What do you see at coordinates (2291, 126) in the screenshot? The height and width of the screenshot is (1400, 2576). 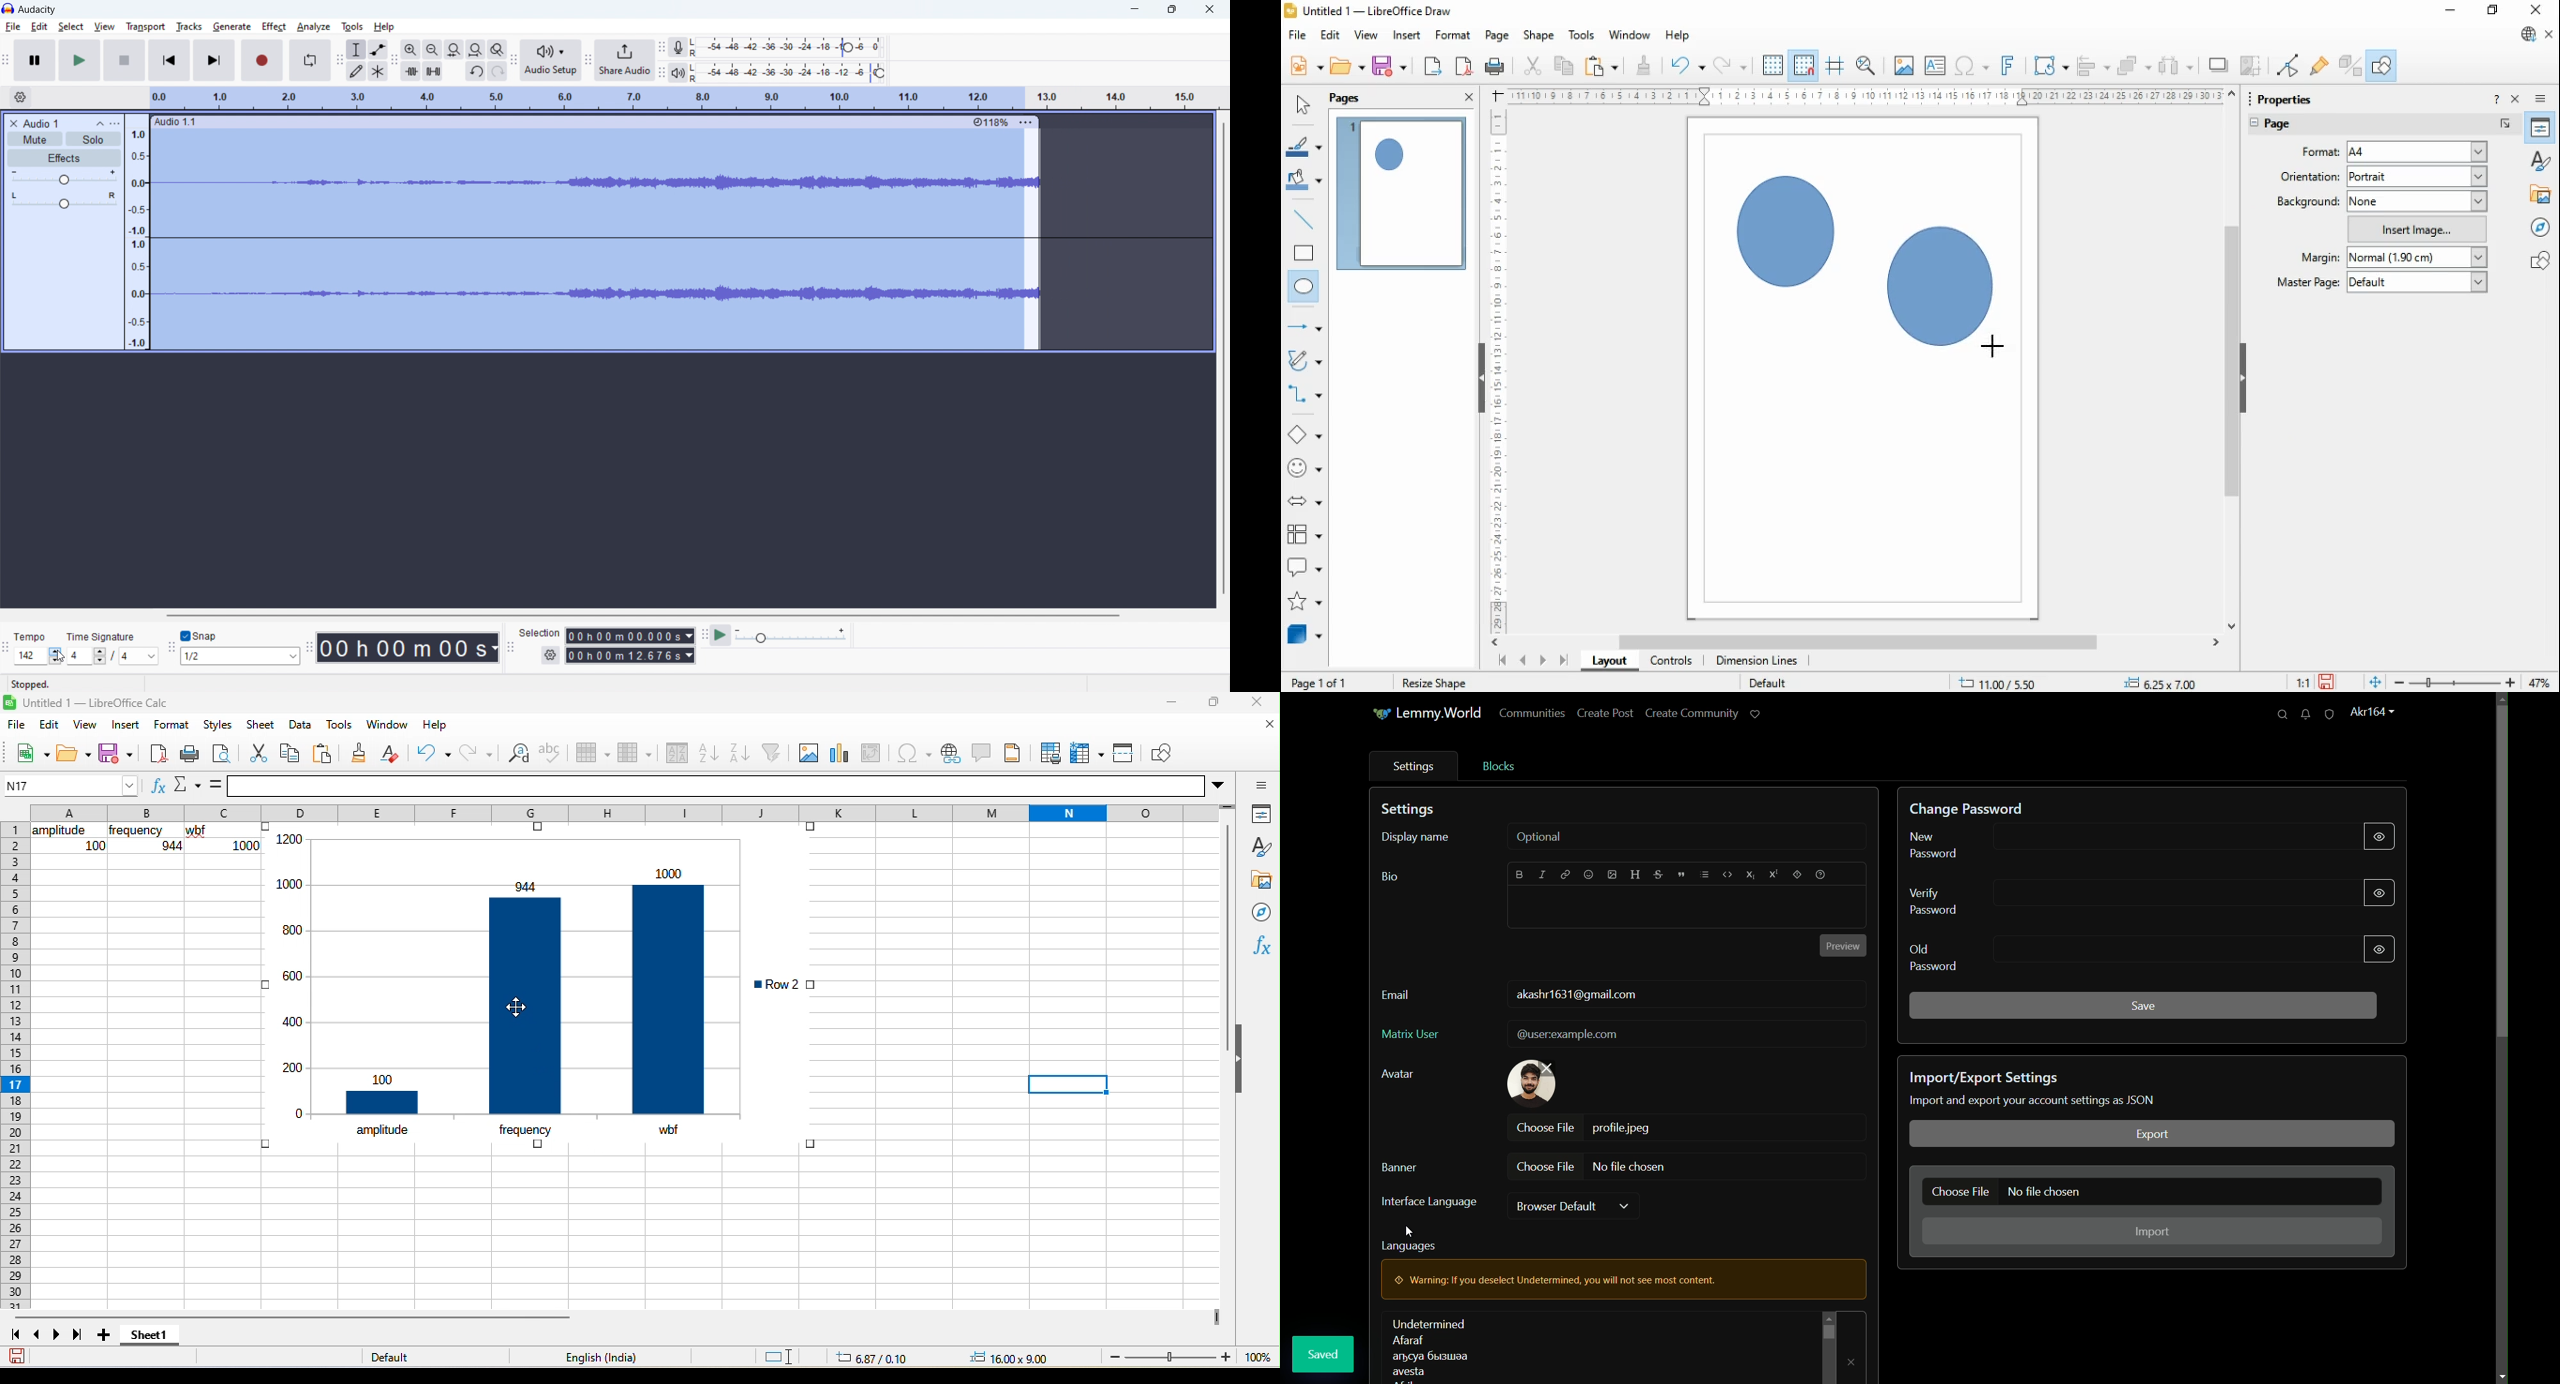 I see `page` at bounding box center [2291, 126].